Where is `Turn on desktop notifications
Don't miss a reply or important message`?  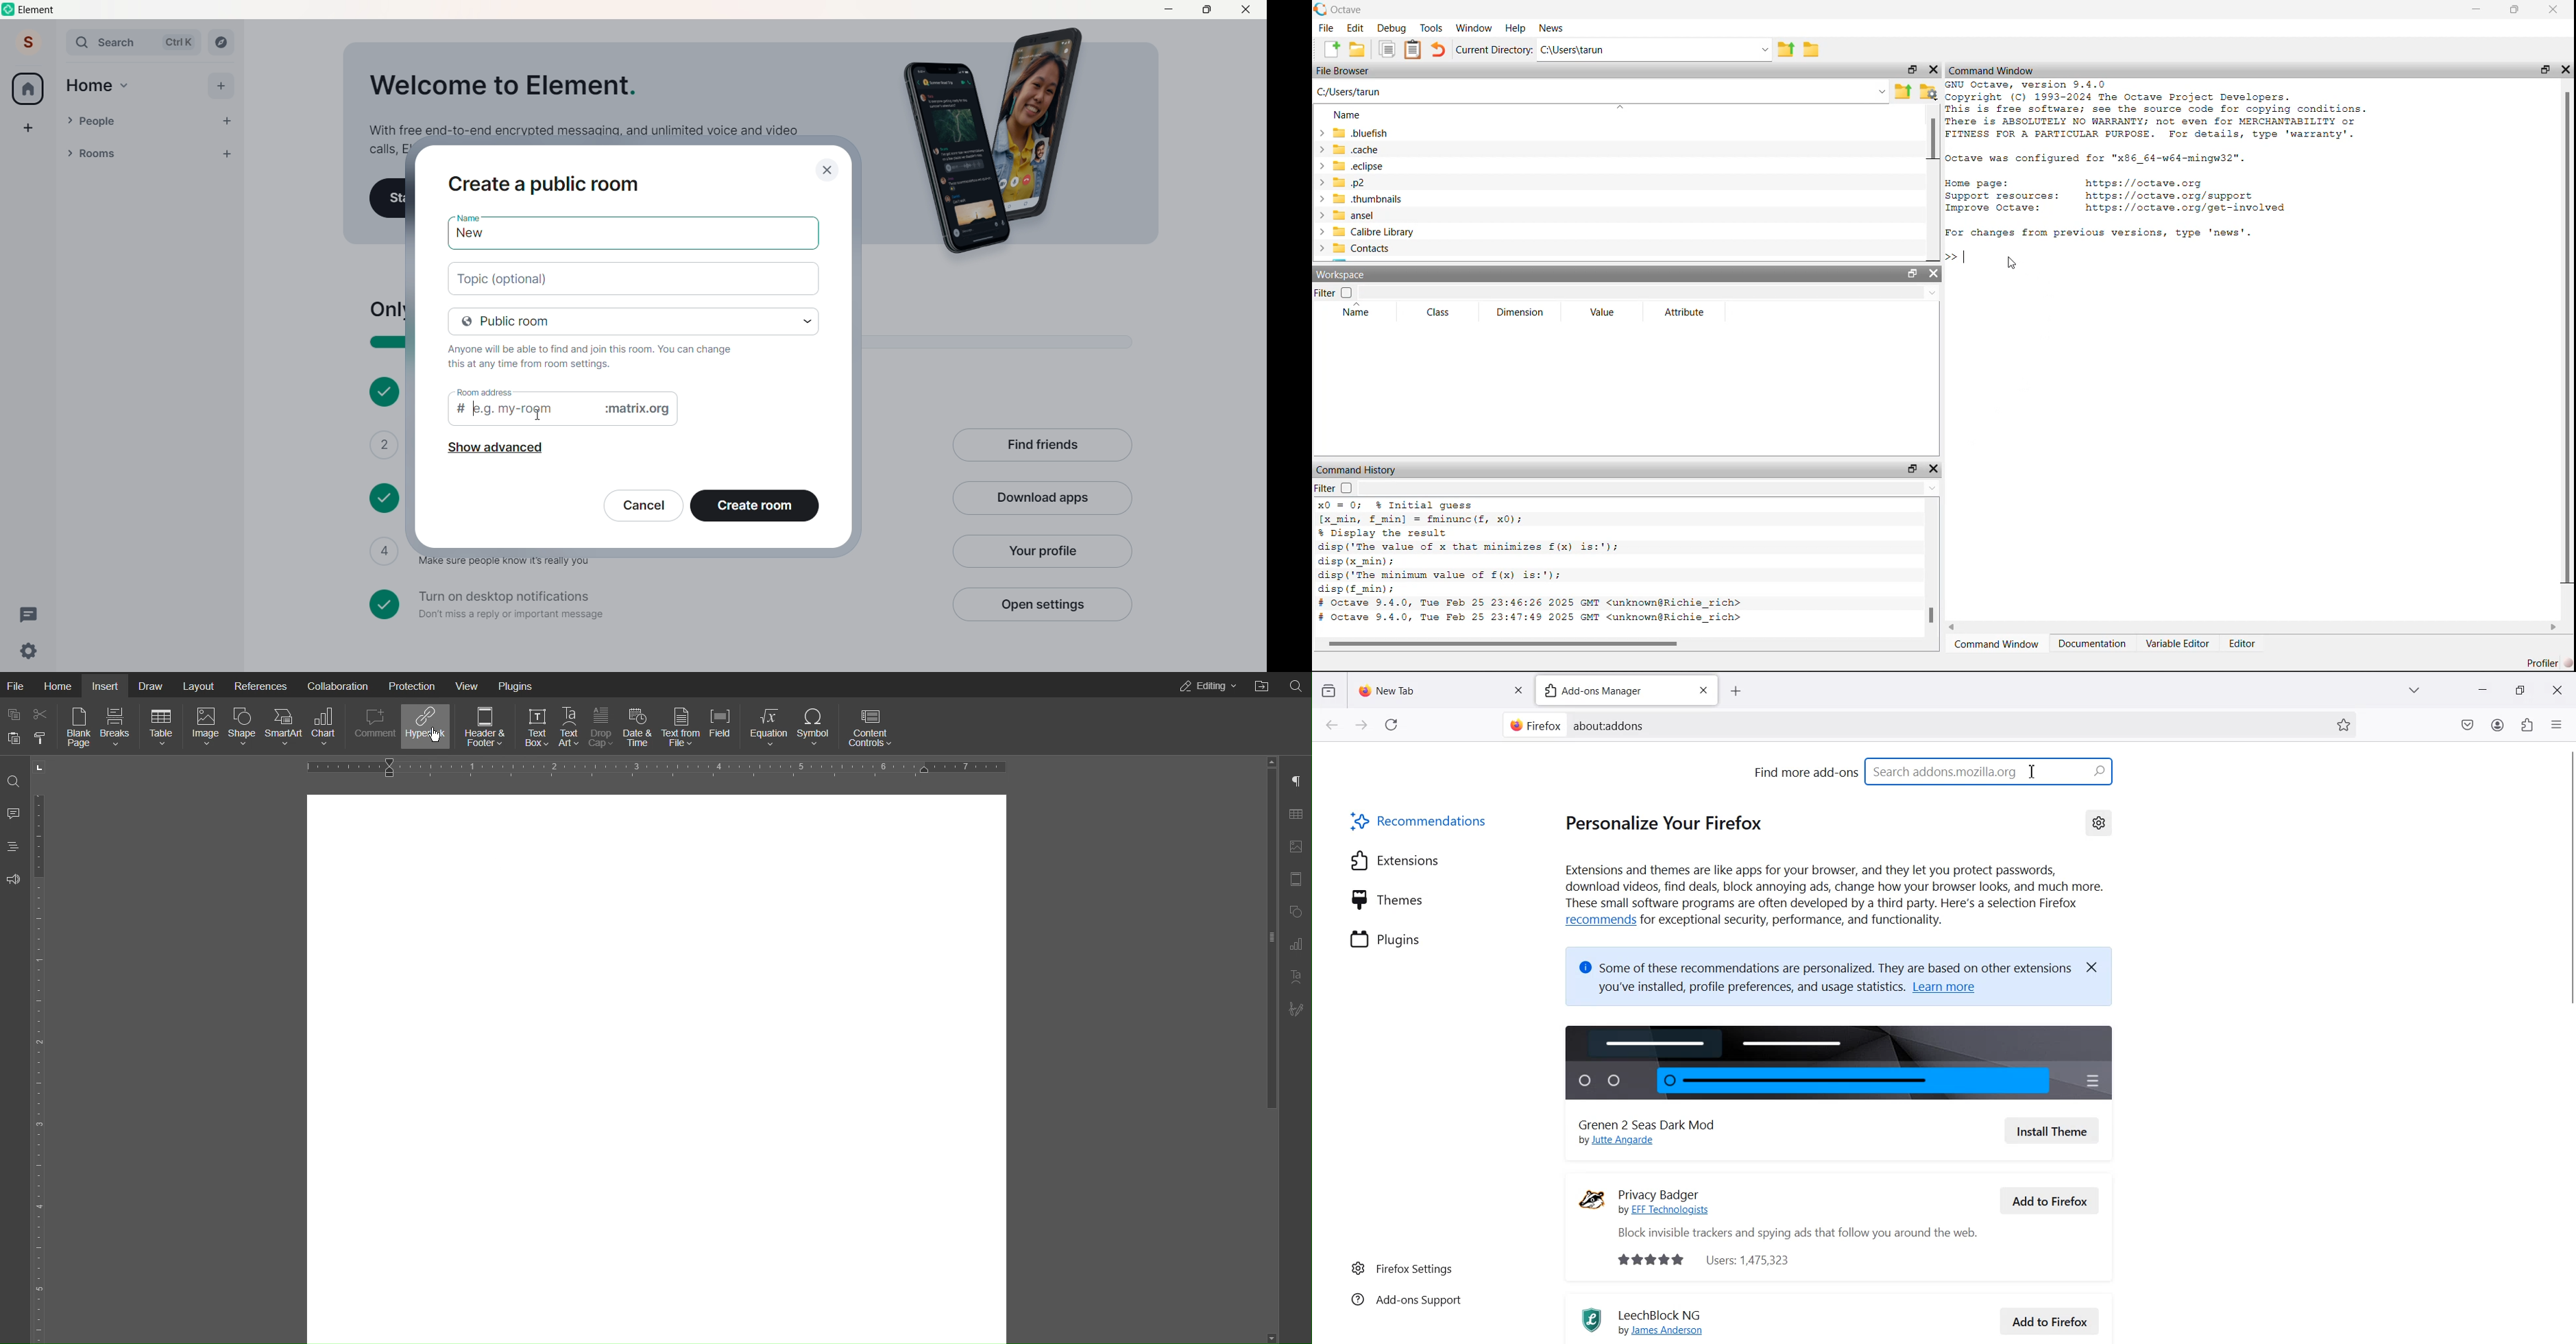
Turn on desktop notifications
Don't miss a reply or important message is located at coordinates (652, 605).